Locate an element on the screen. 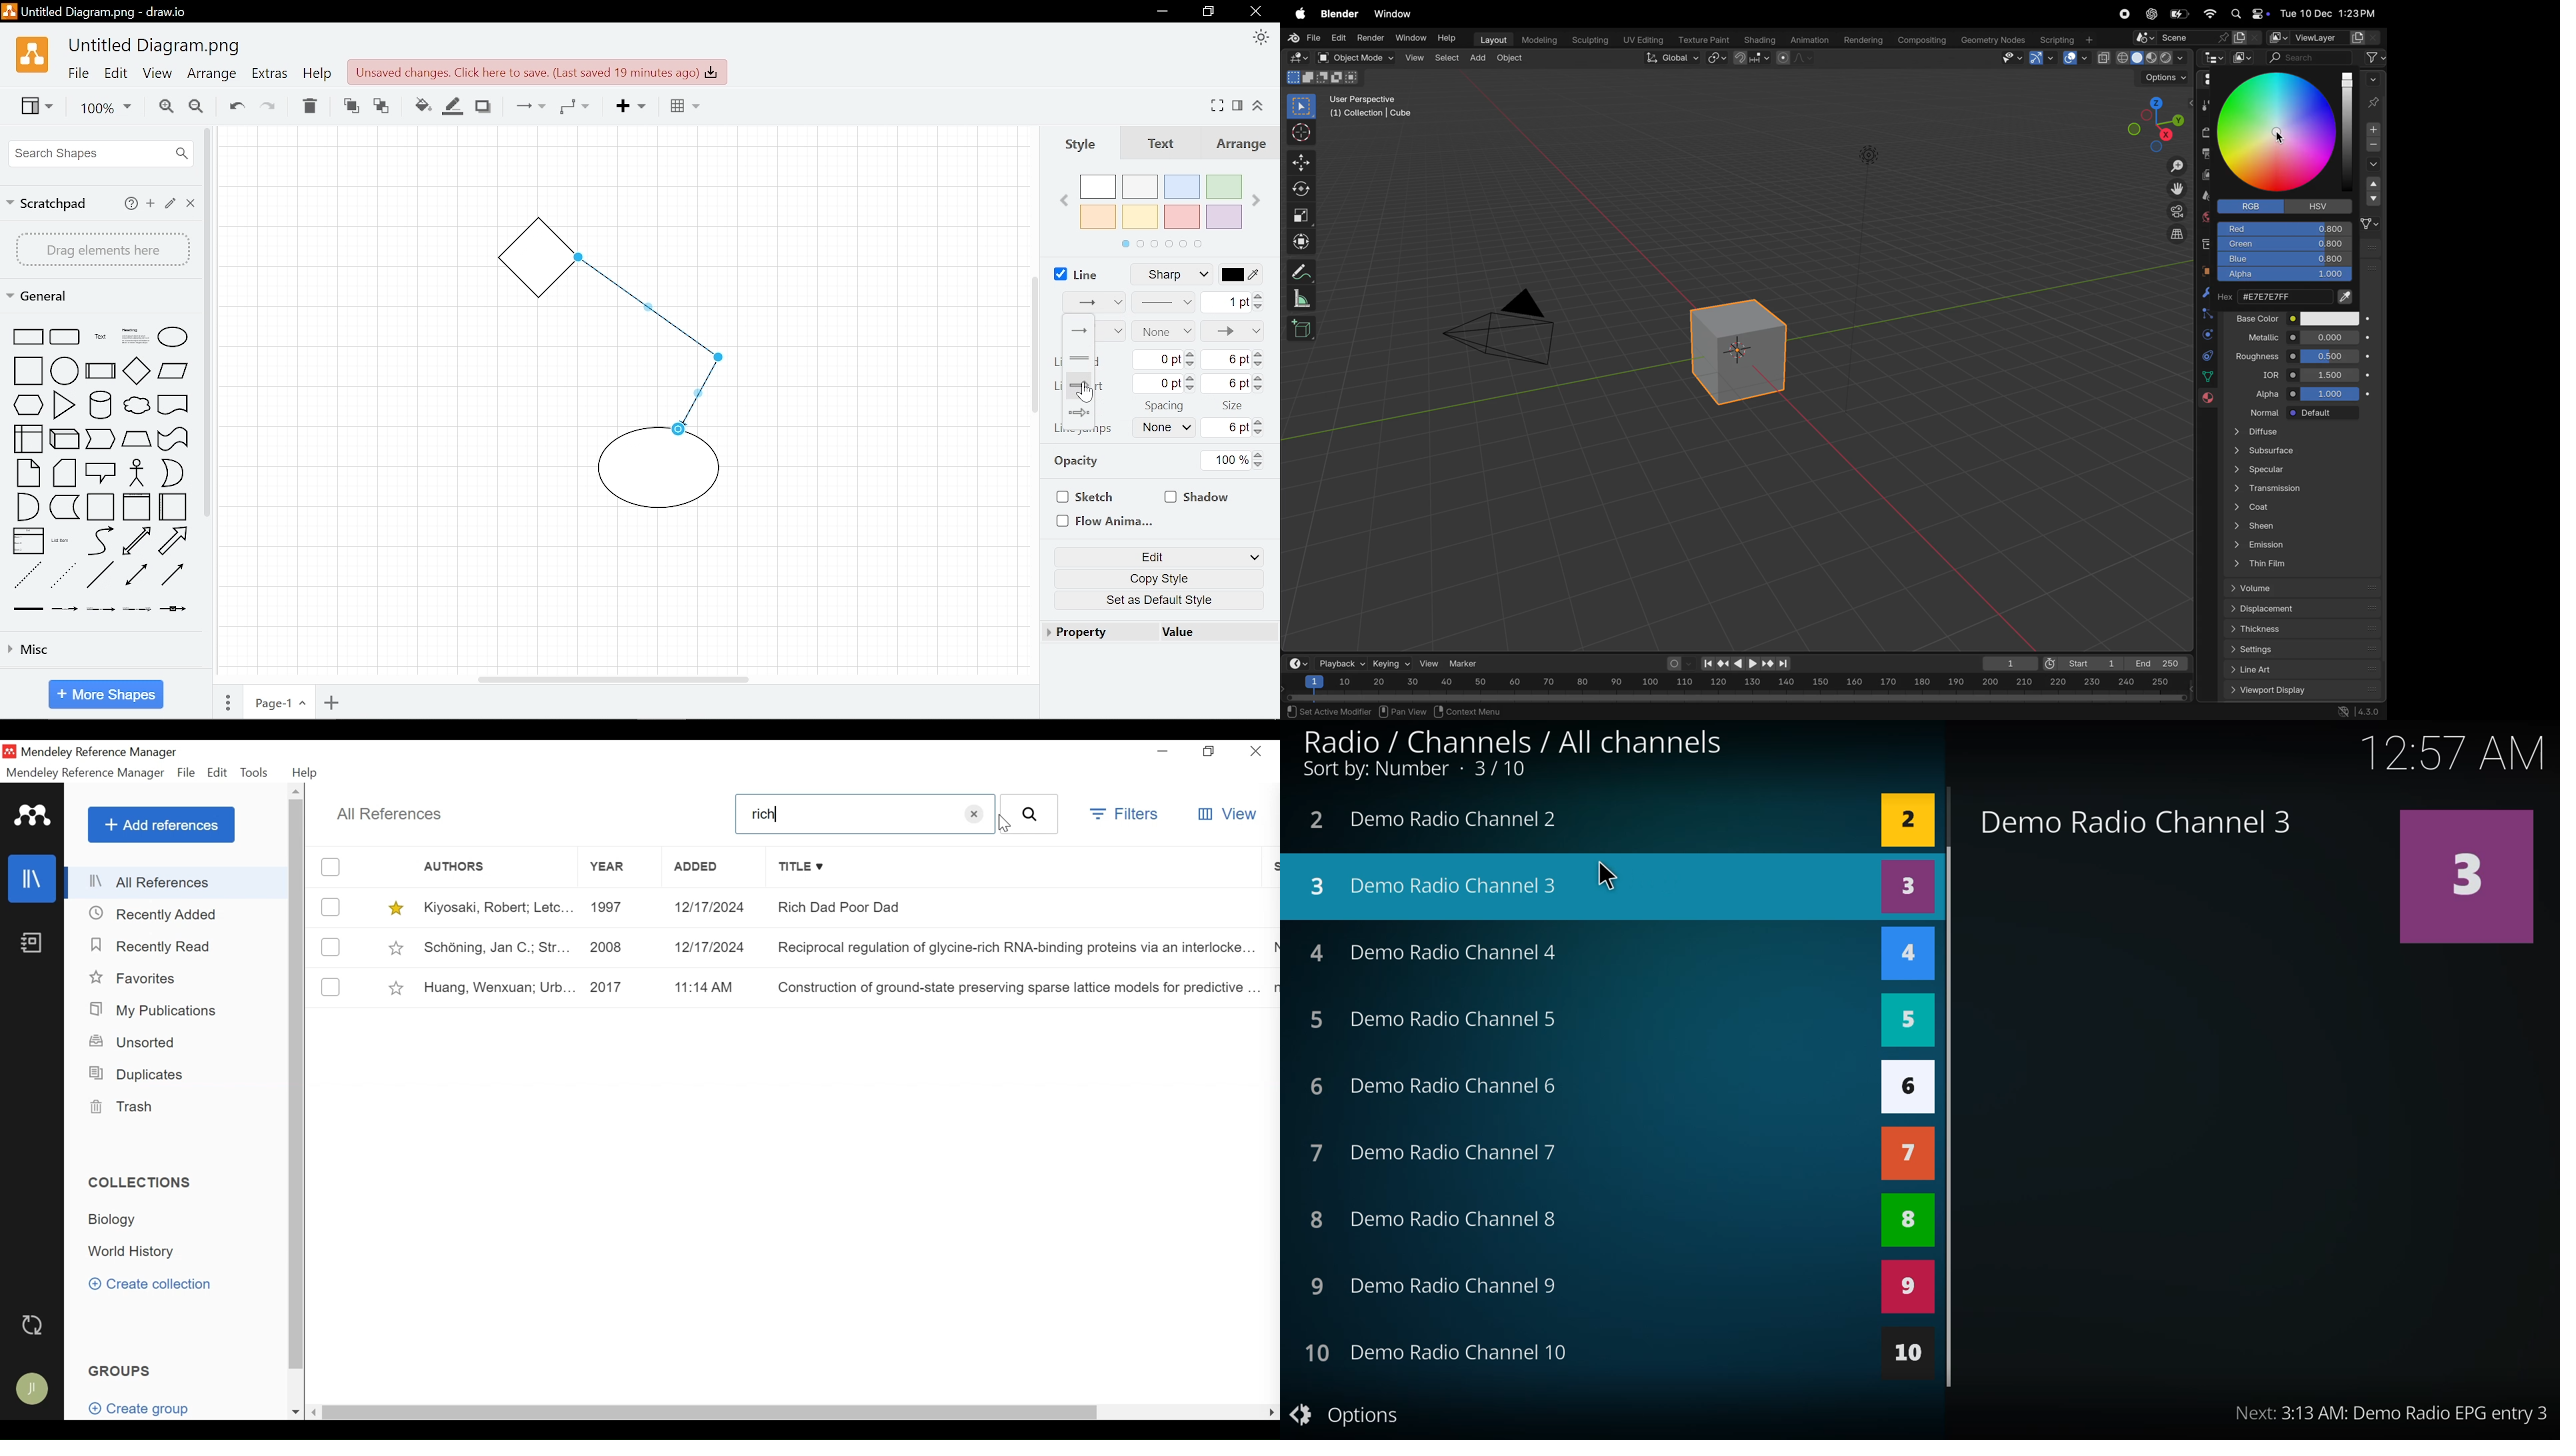 The width and height of the screenshot is (2576, 1456). Line start is located at coordinates (1164, 331).